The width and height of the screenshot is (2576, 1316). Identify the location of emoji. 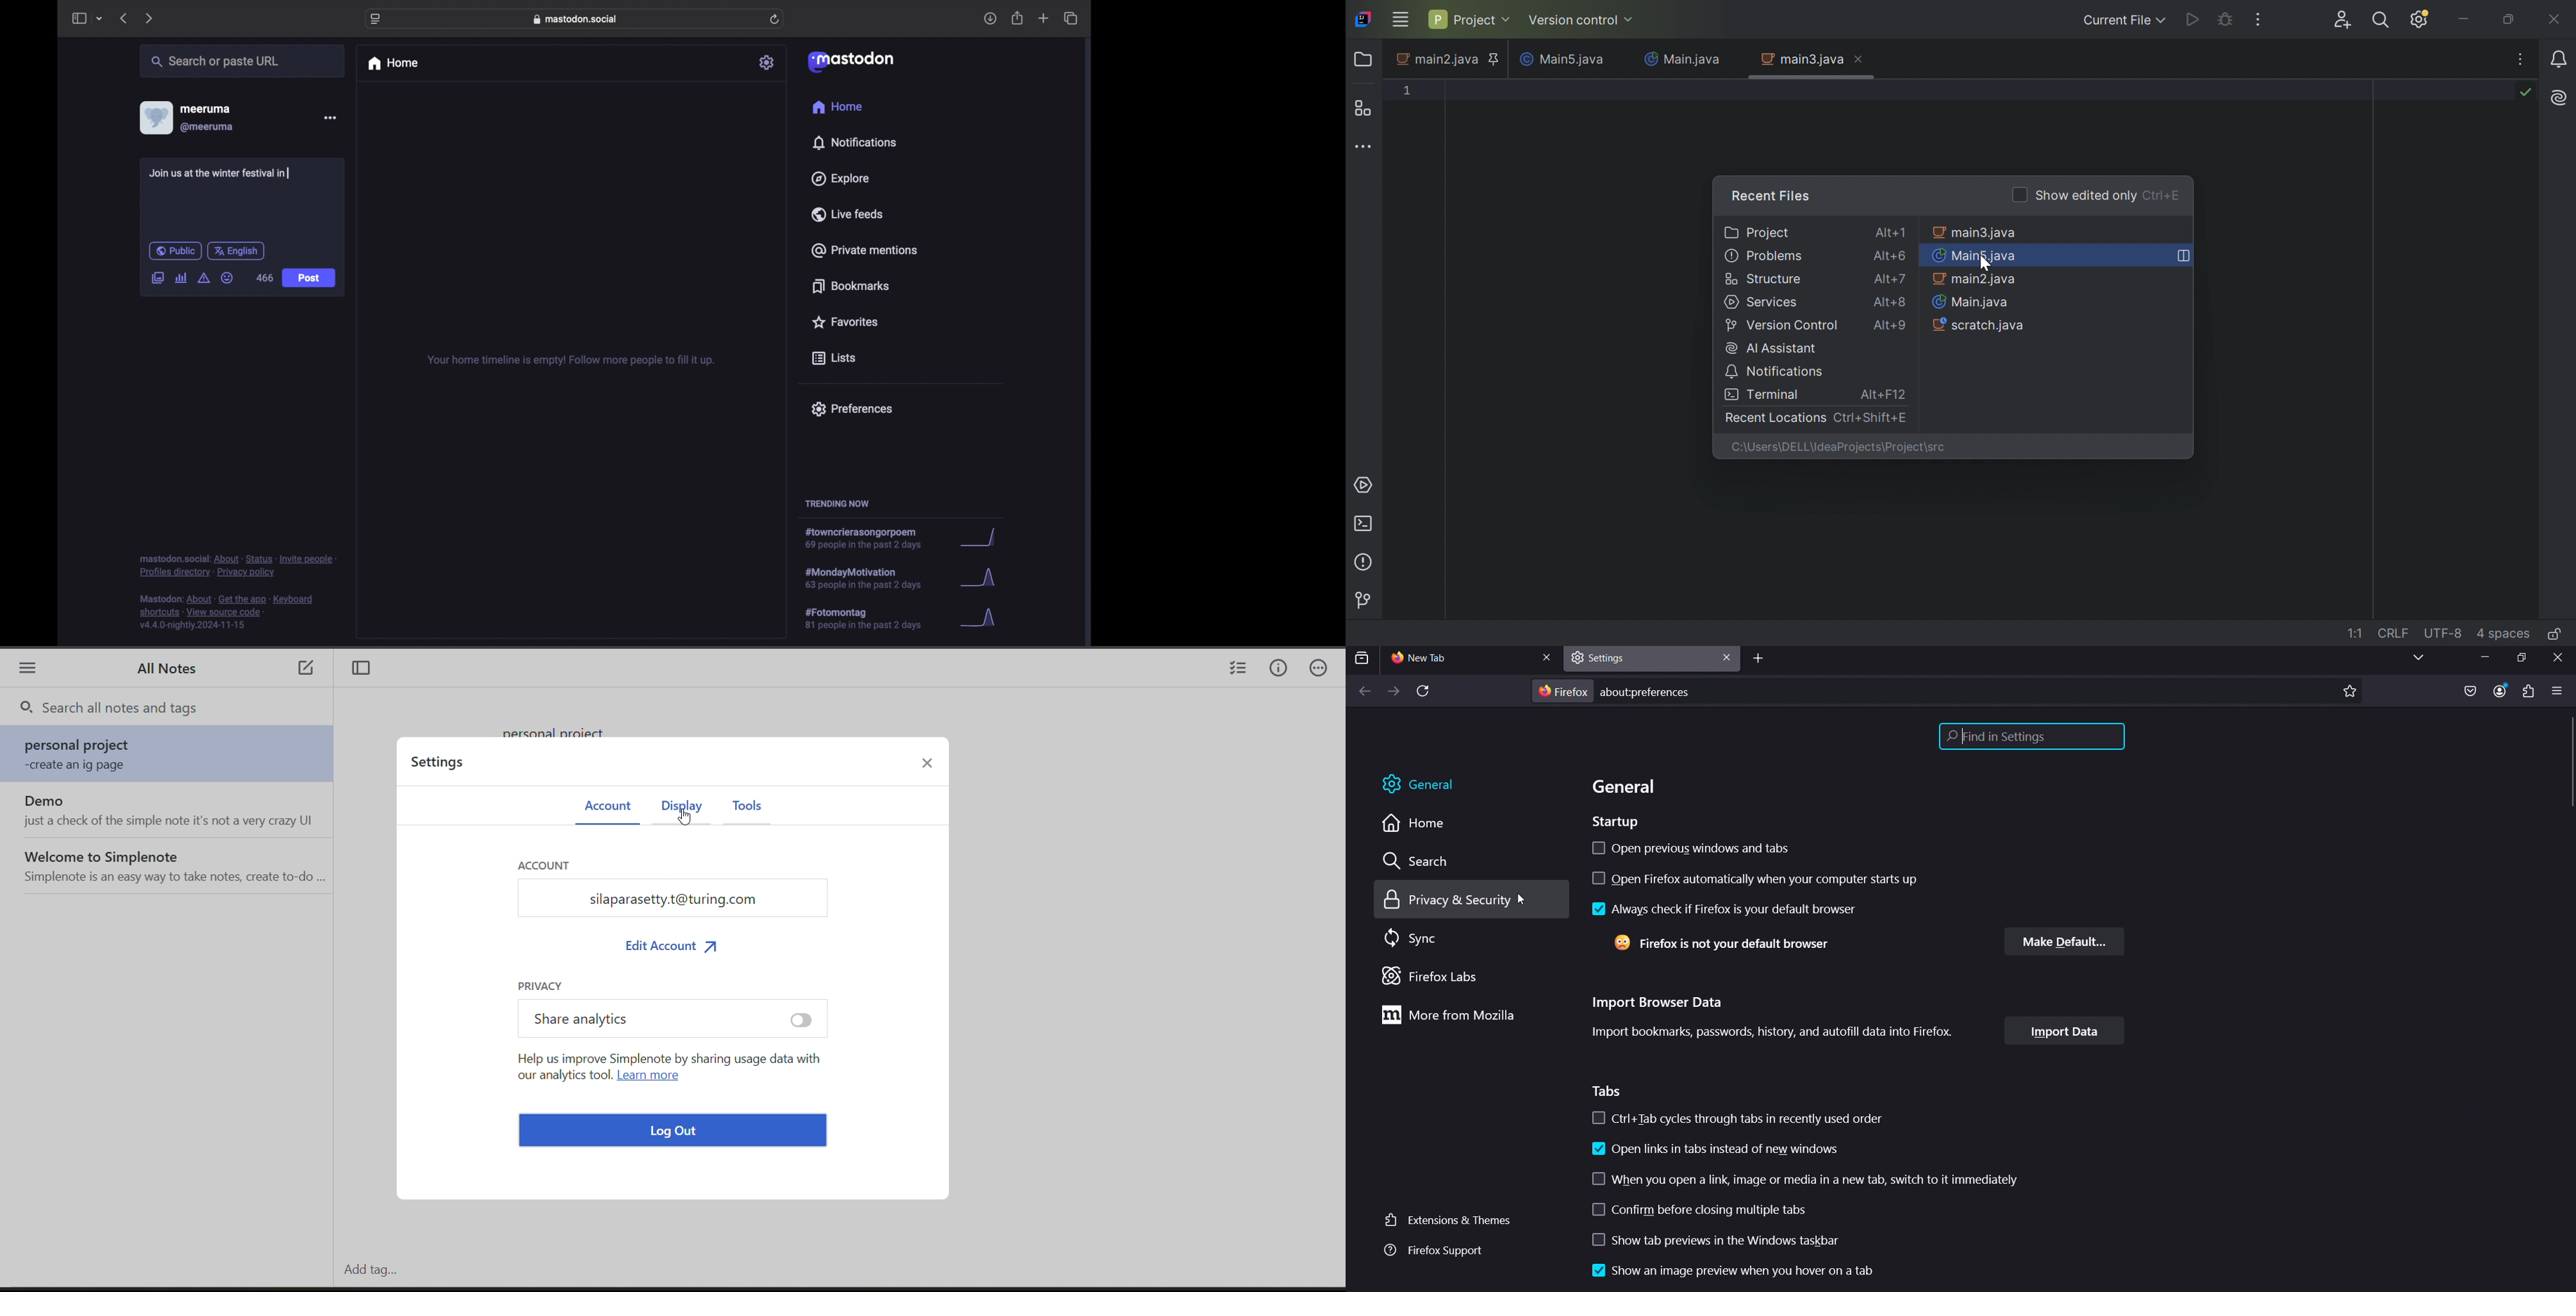
(227, 278).